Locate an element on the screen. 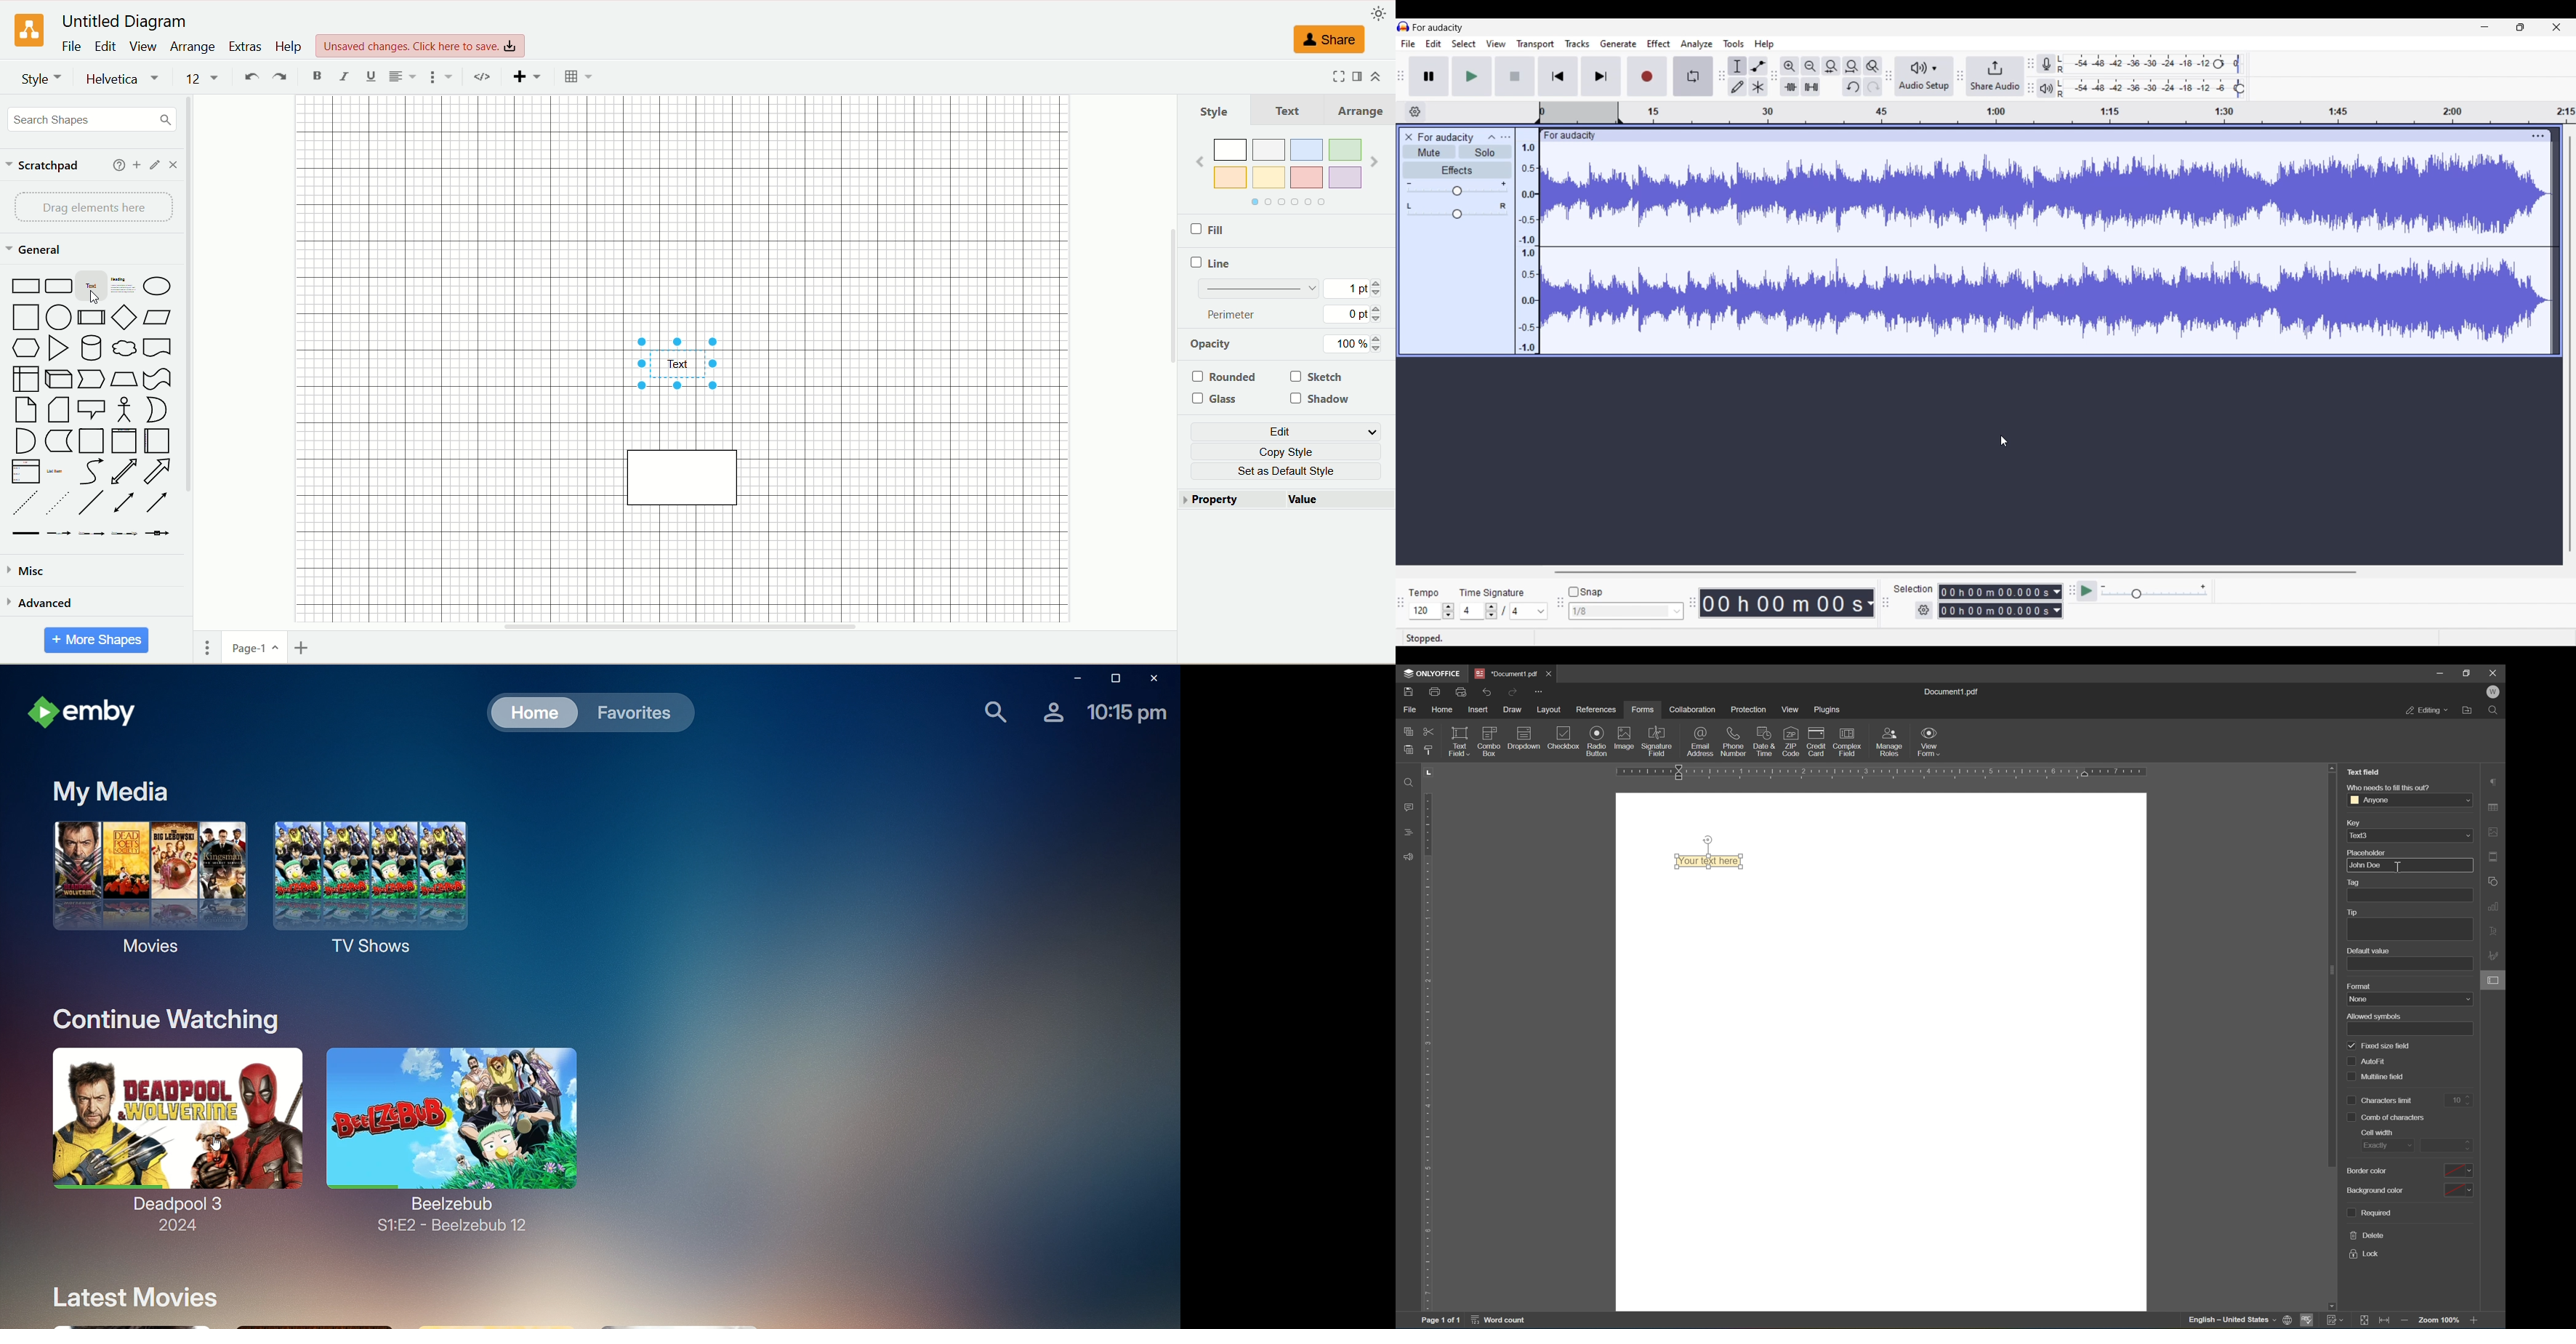 The width and height of the screenshot is (2576, 1344). circle is located at coordinates (158, 285).